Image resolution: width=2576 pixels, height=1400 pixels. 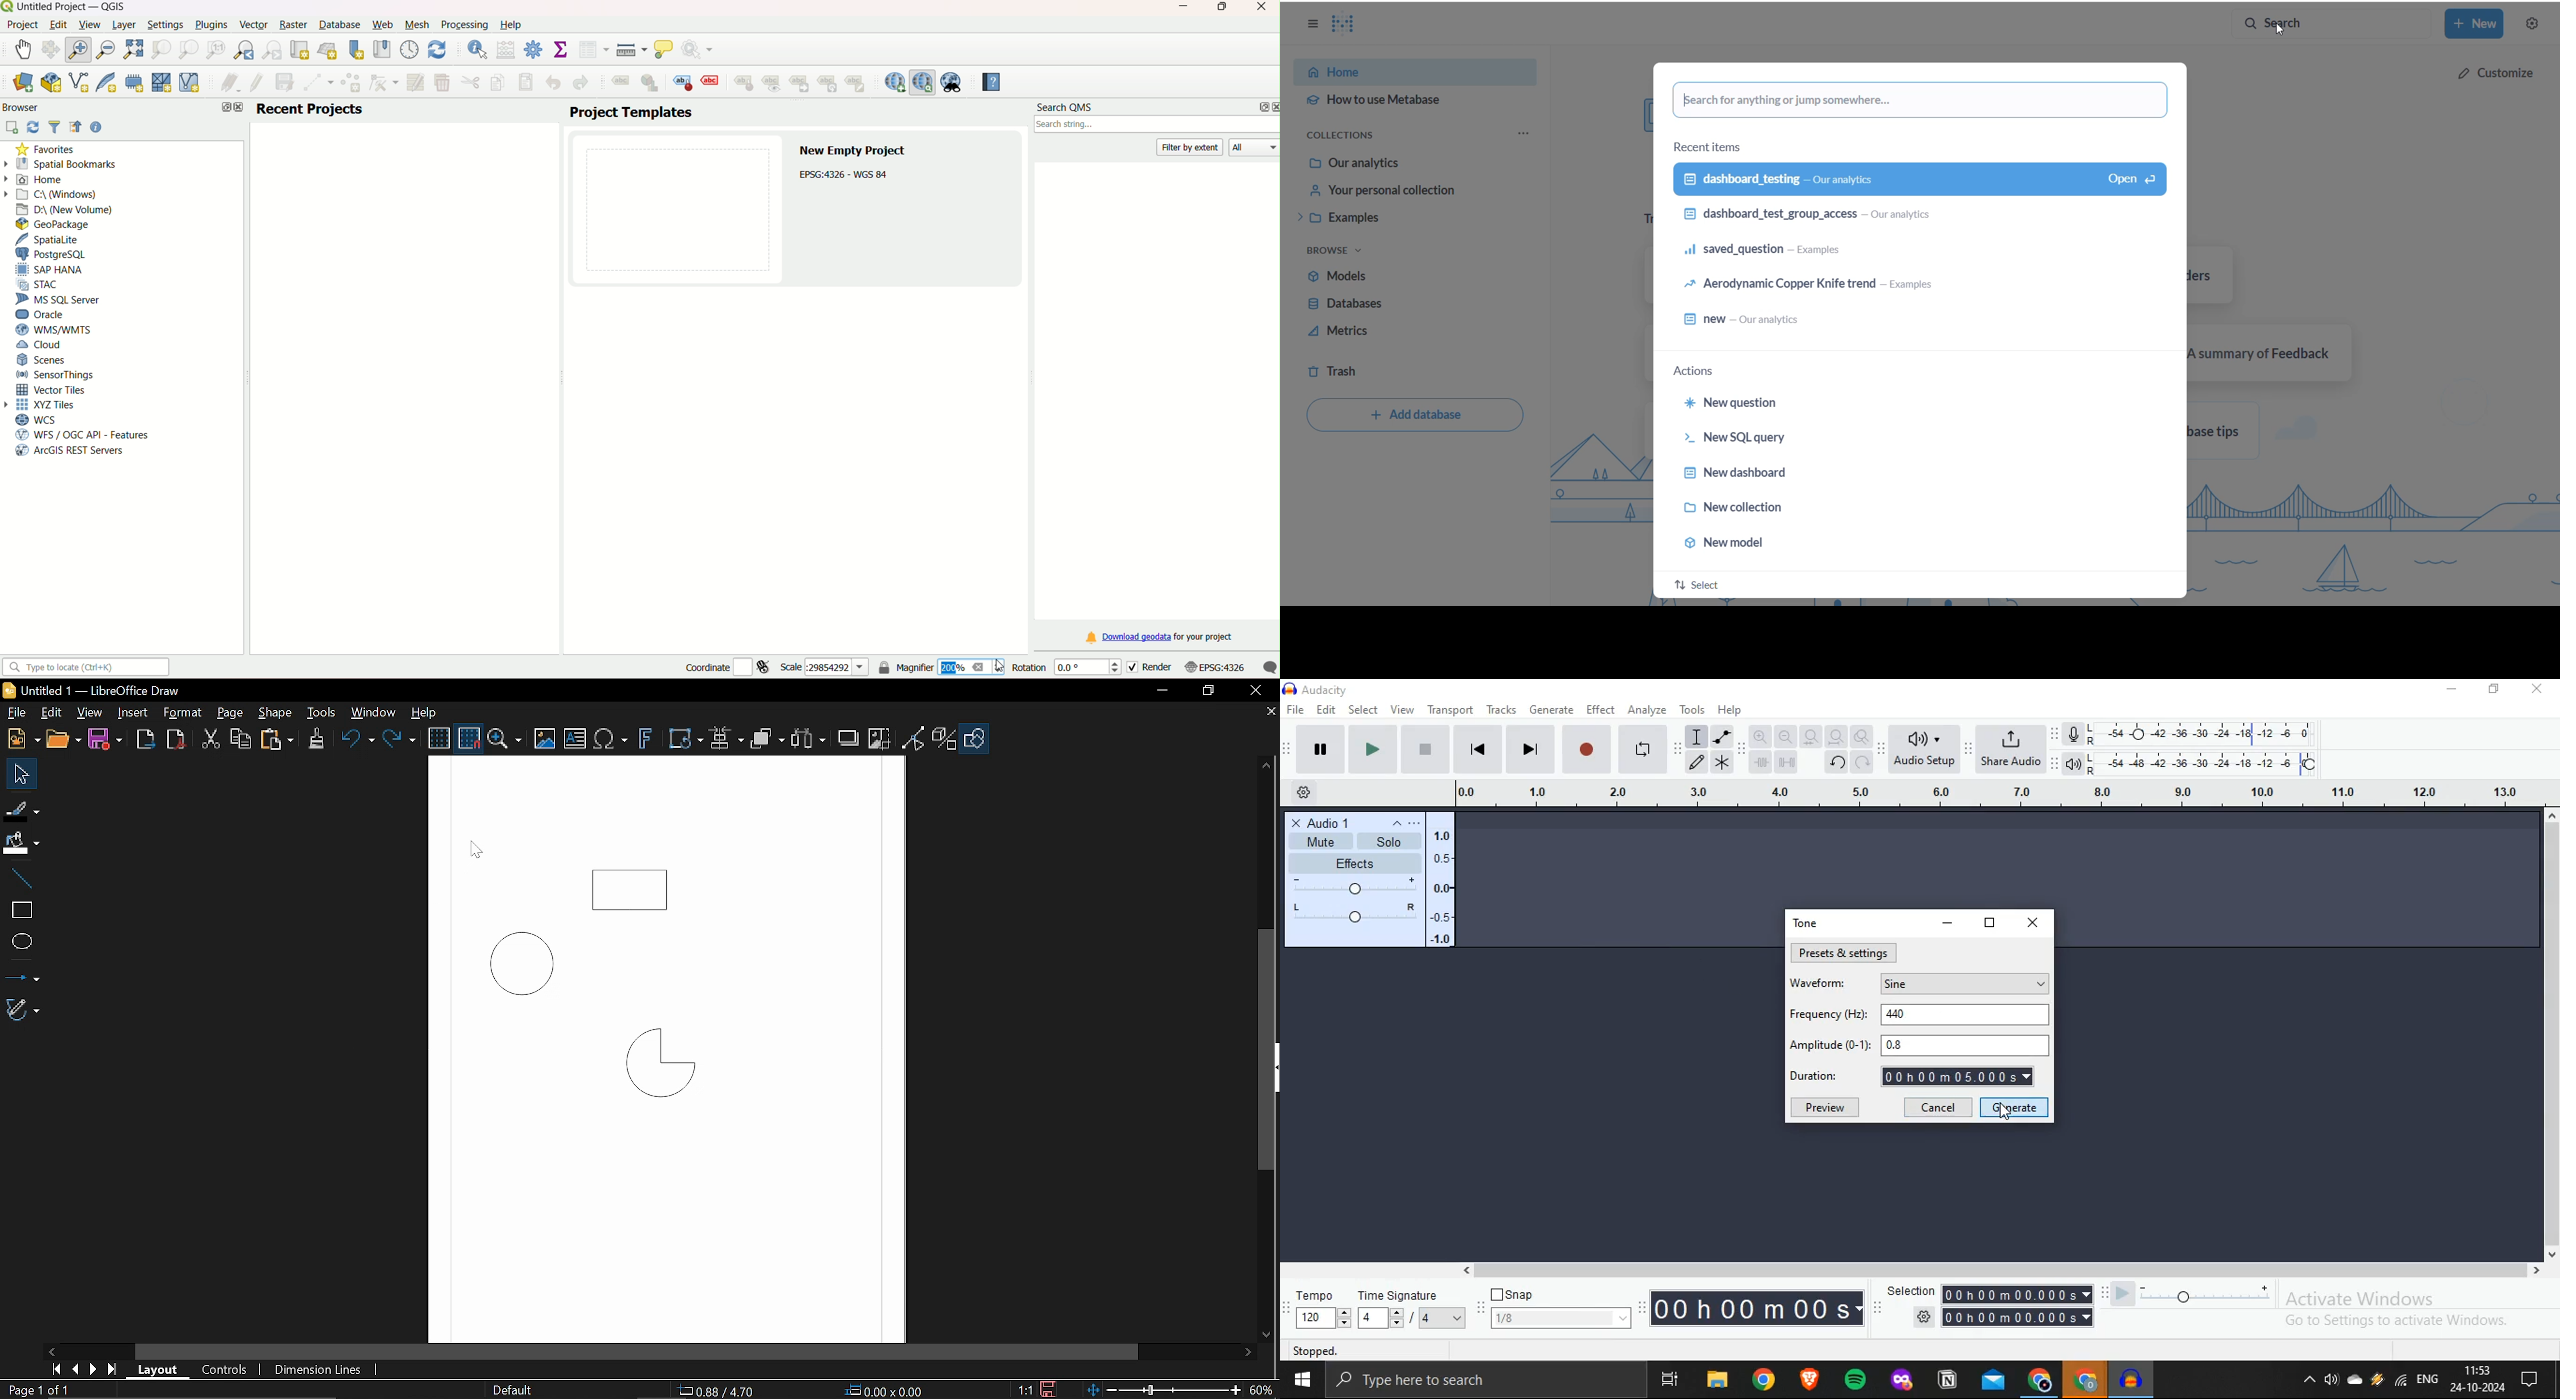 What do you see at coordinates (1734, 709) in the screenshot?
I see `Help` at bounding box center [1734, 709].